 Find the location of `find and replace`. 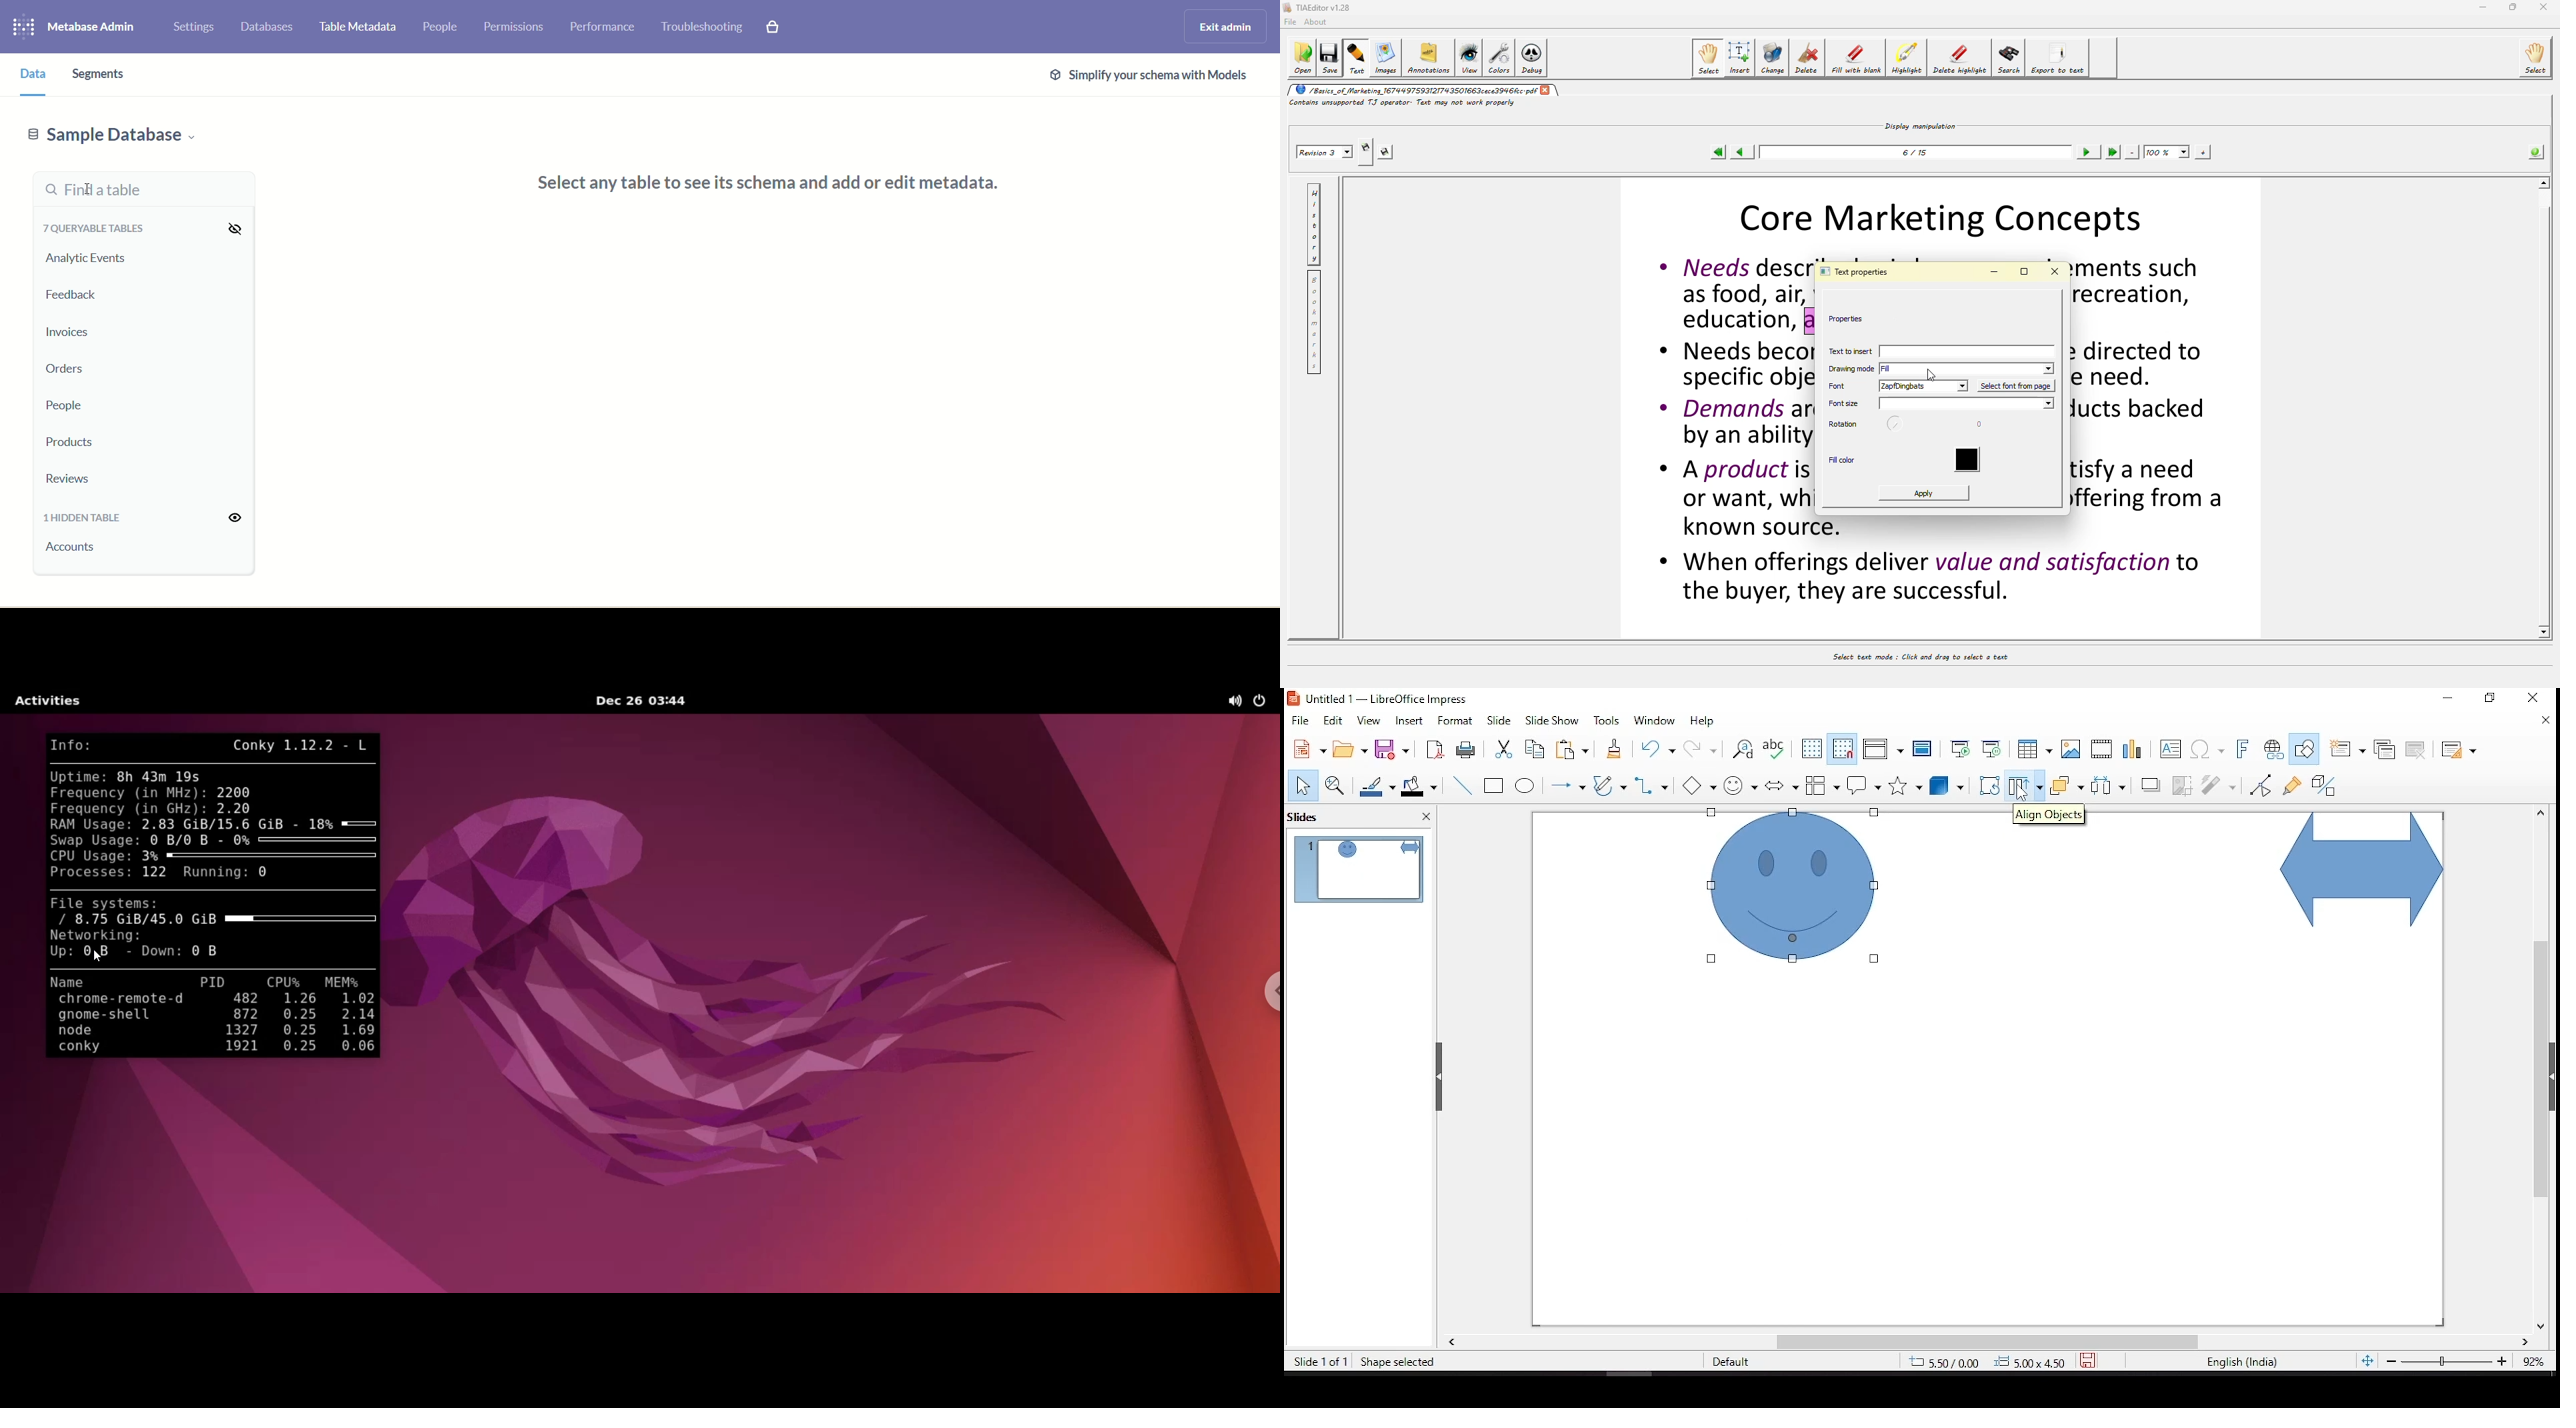

find and replace is located at coordinates (1743, 750).